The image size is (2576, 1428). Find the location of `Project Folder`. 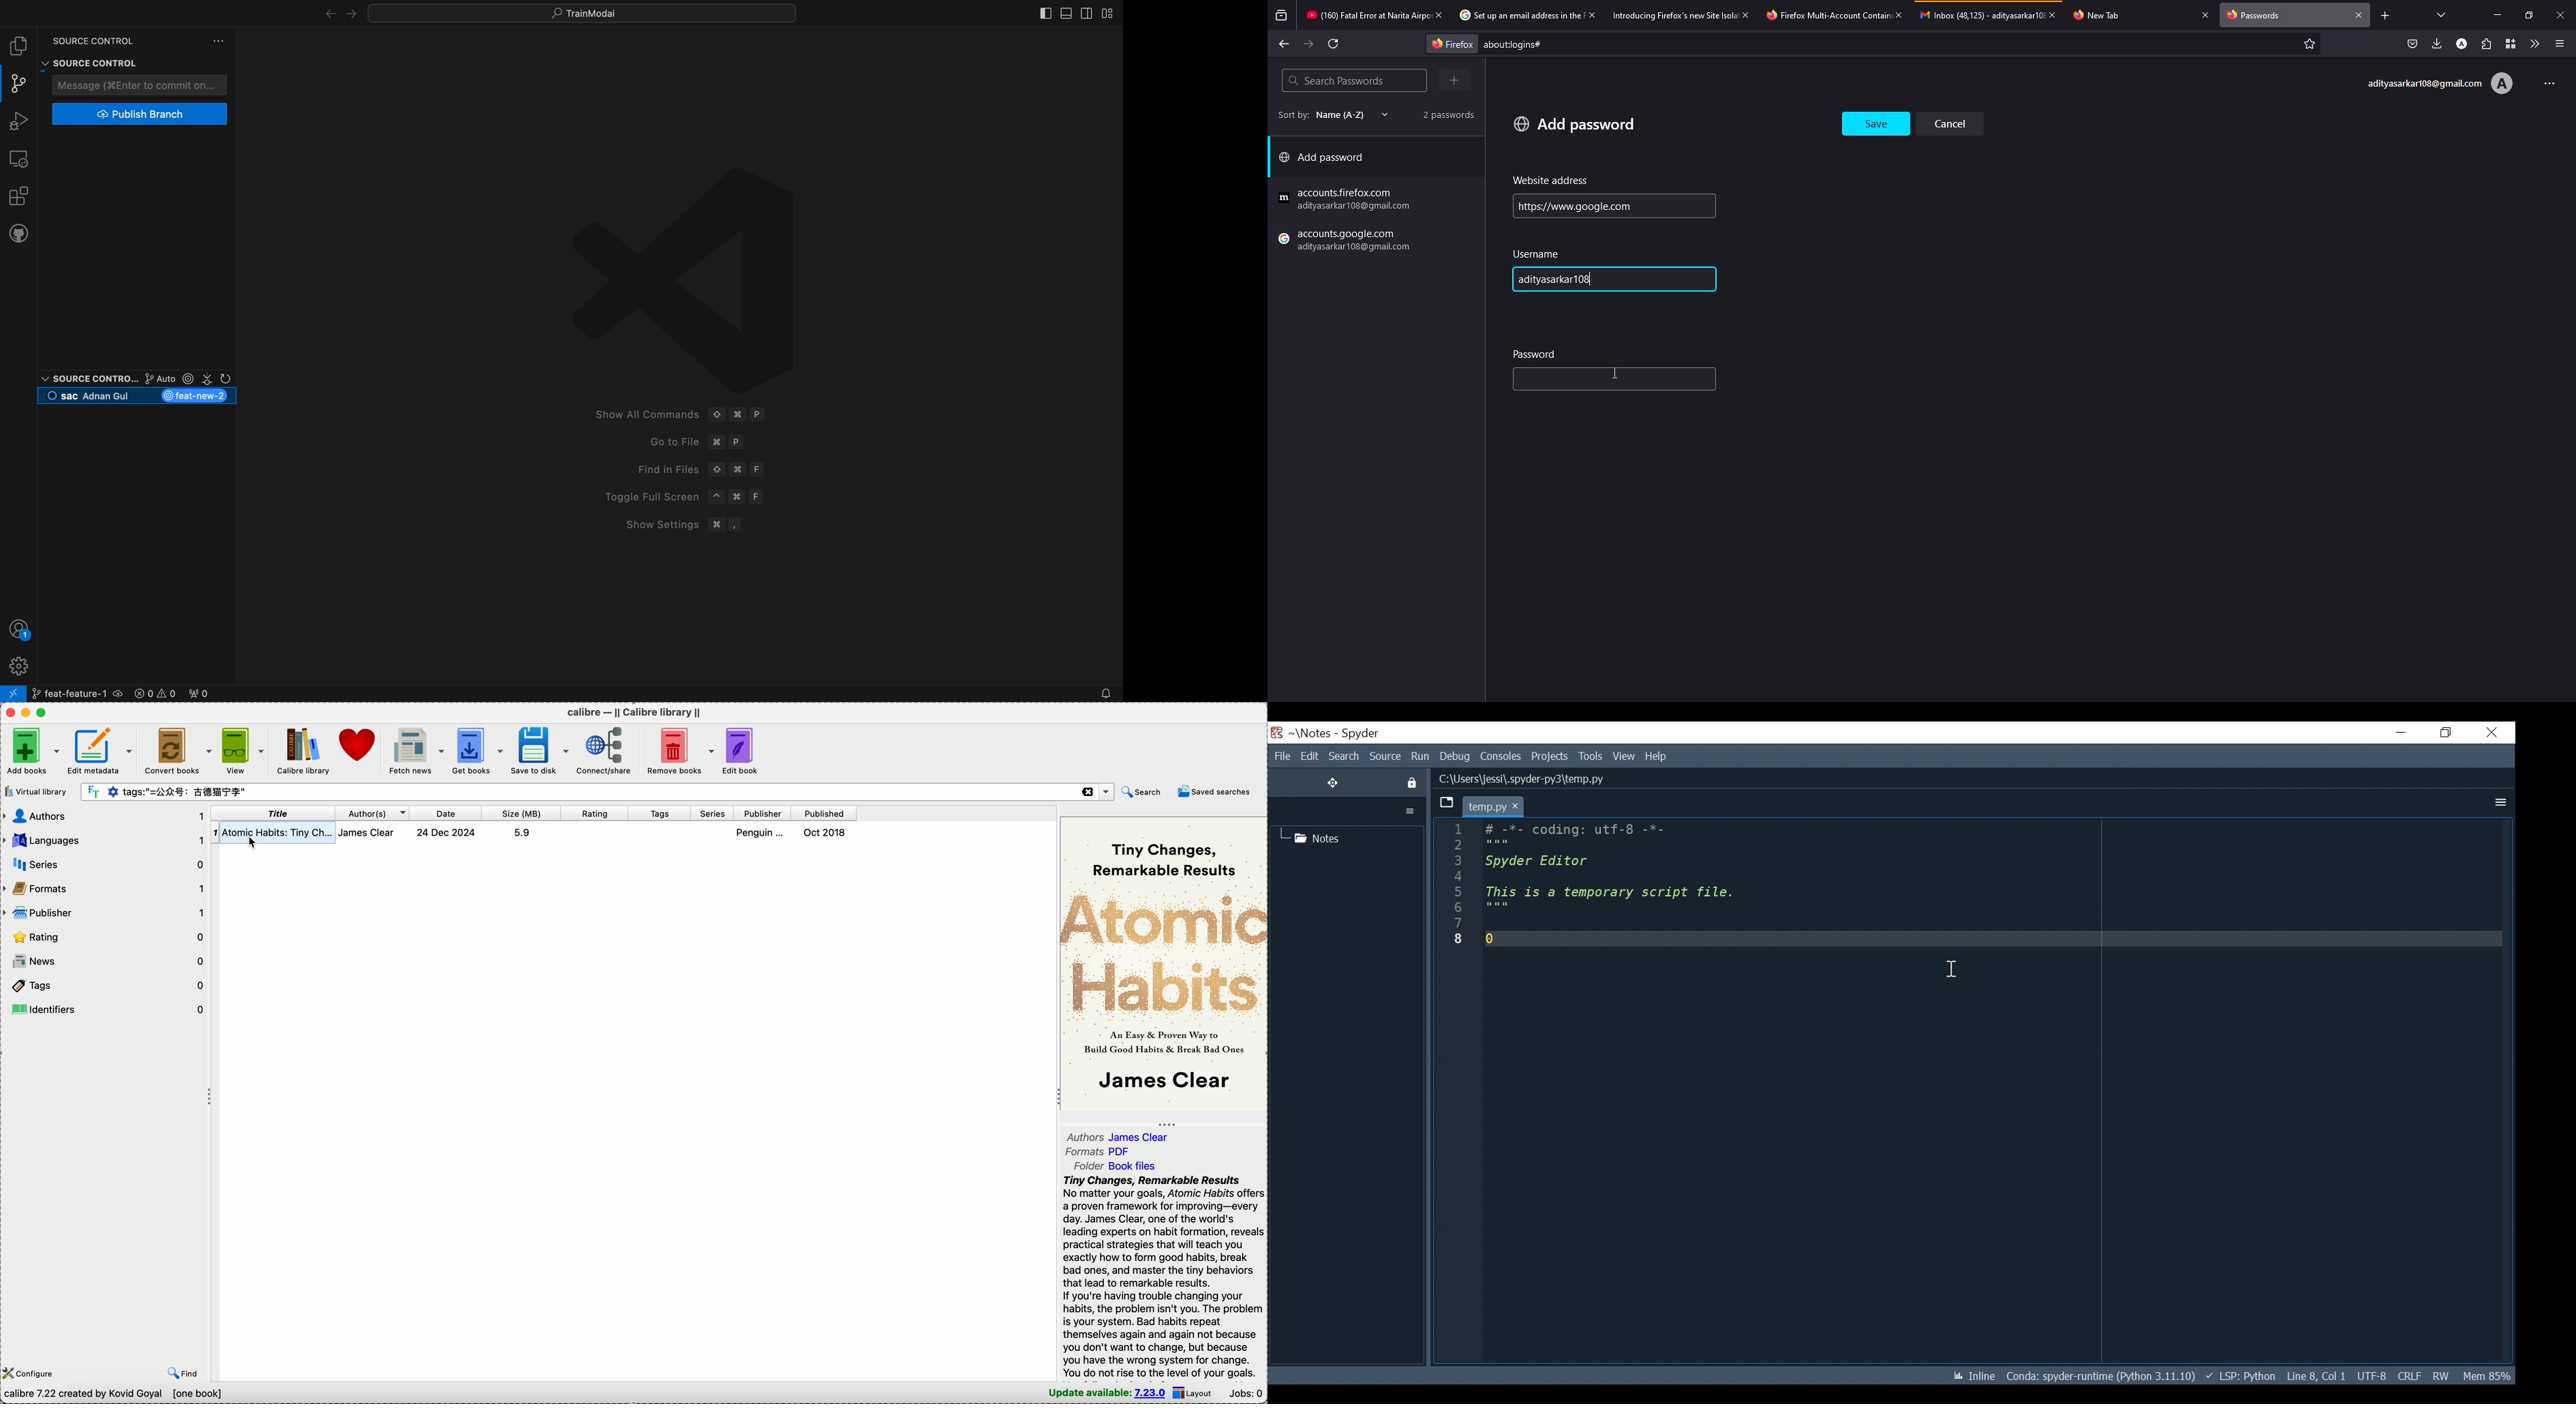

Project Folder is located at coordinates (1318, 838).